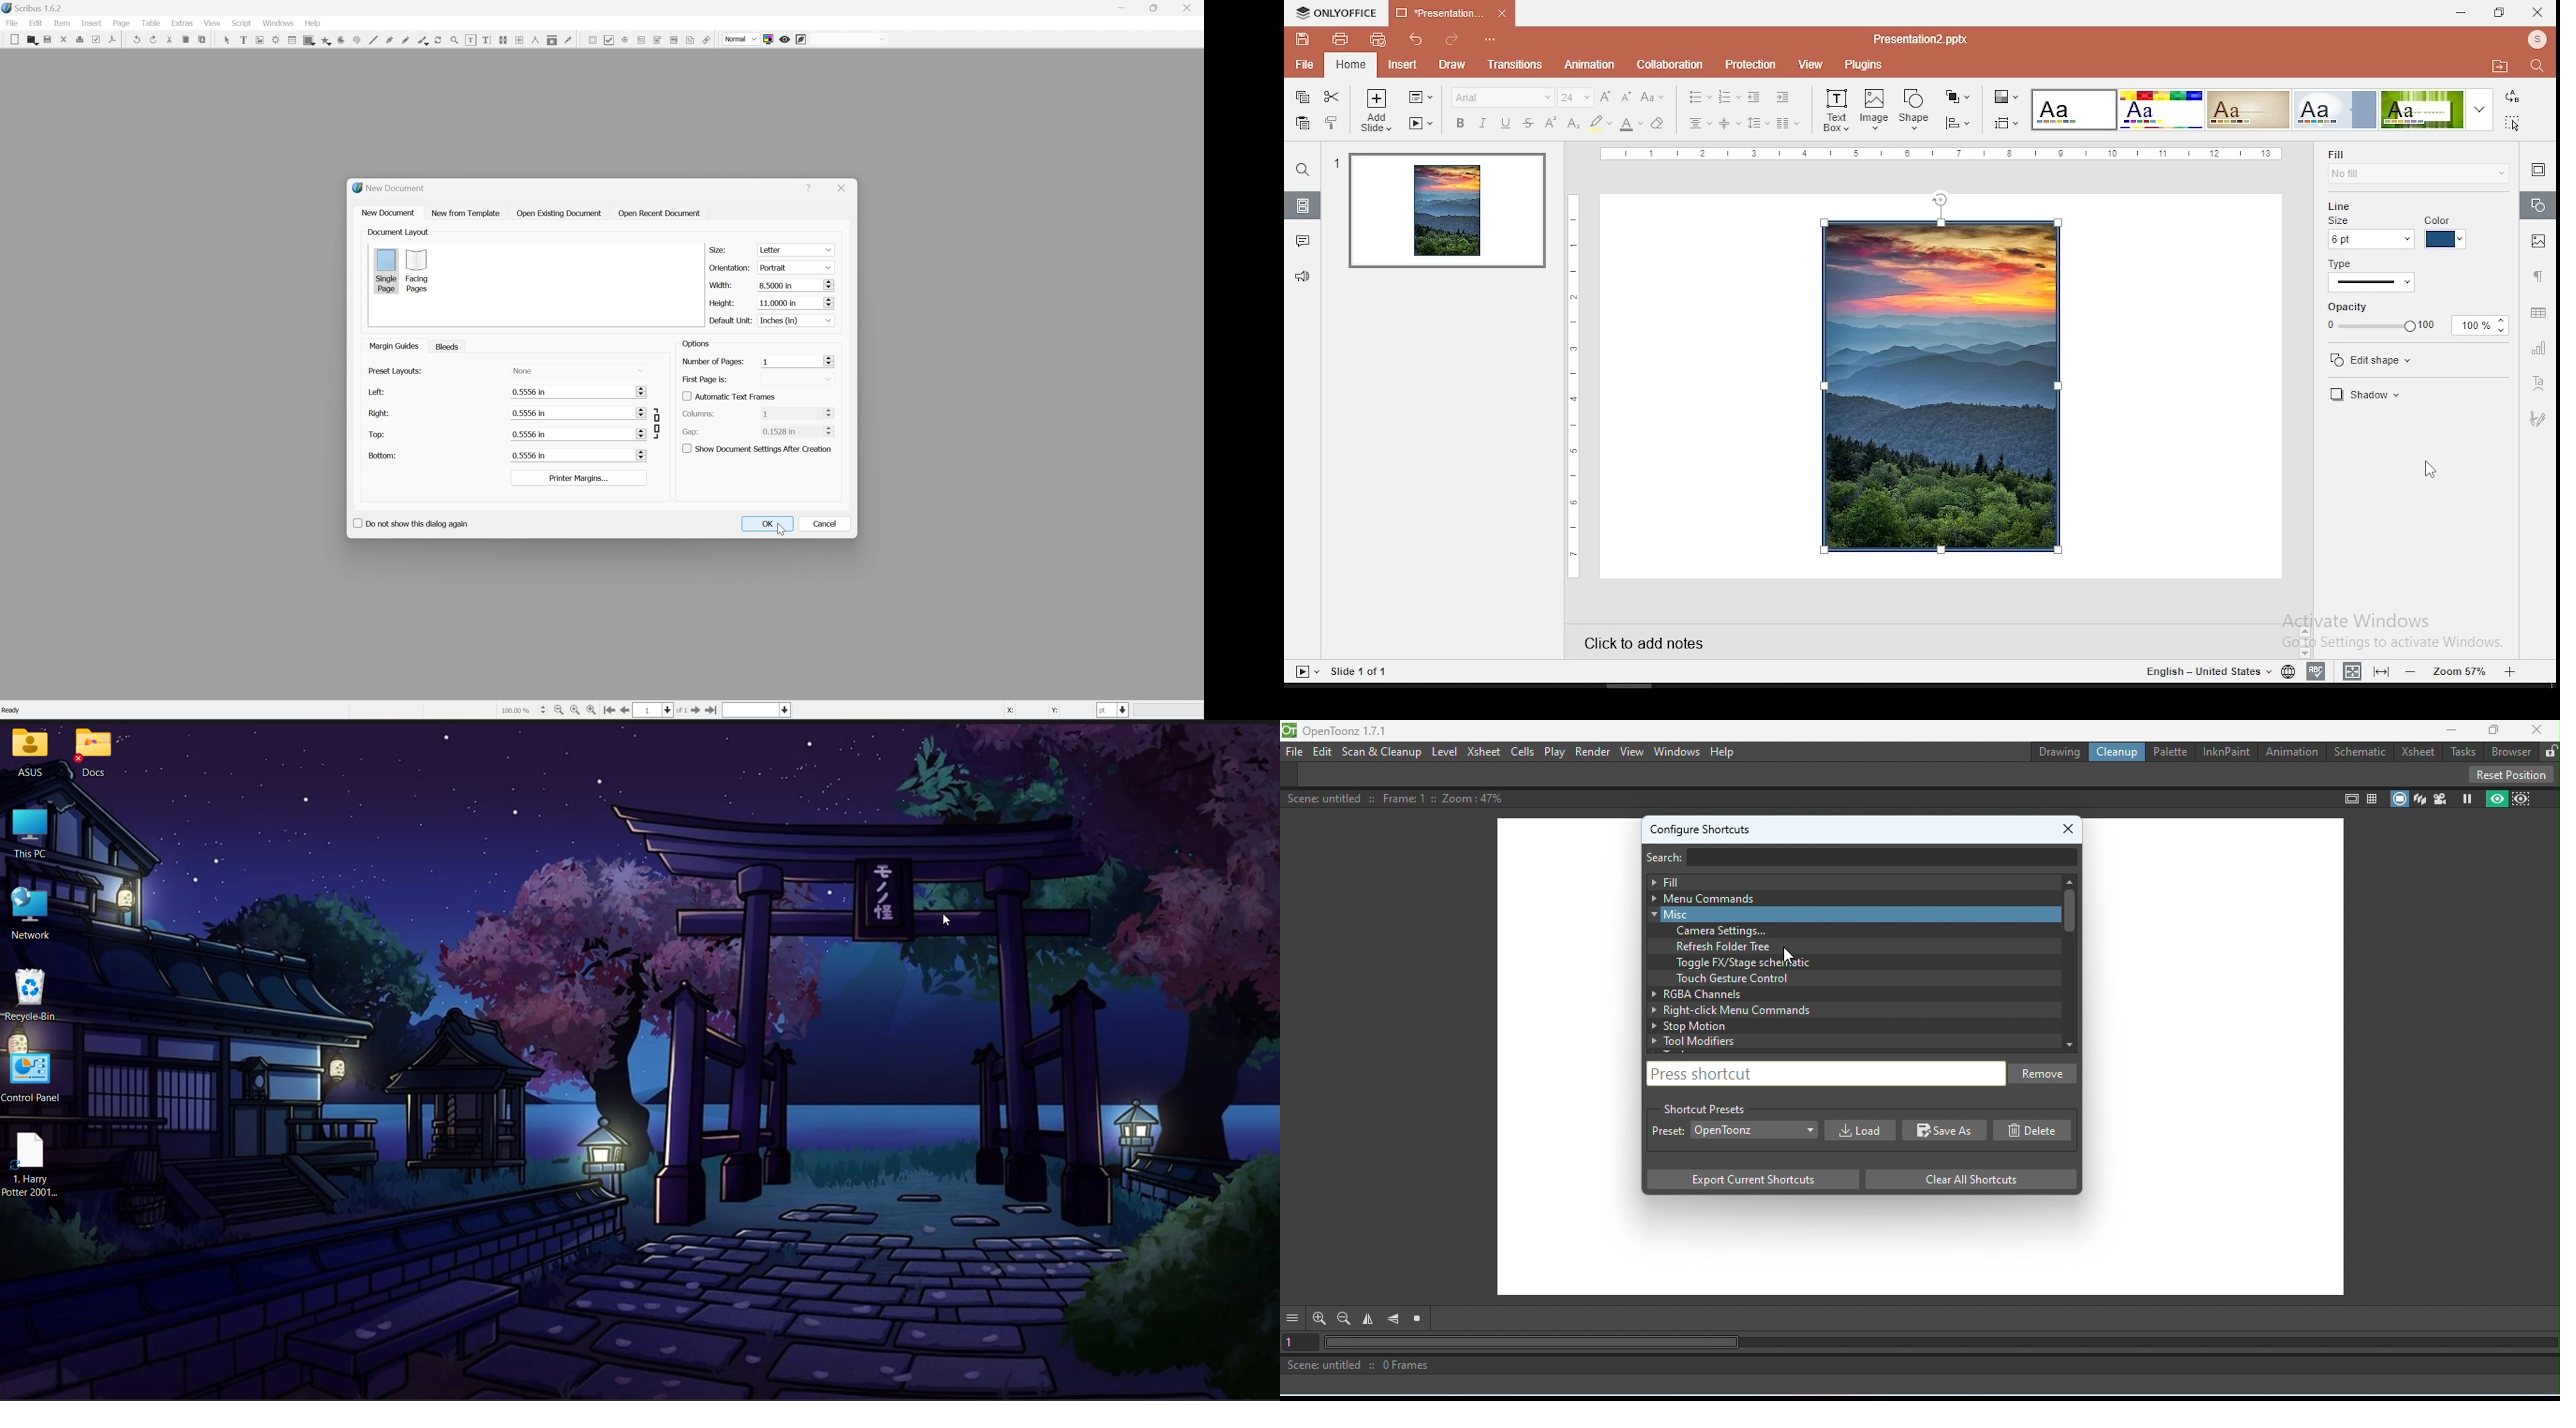  Describe the element at coordinates (35, 24) in the screenshot. I see `edit` at that location.